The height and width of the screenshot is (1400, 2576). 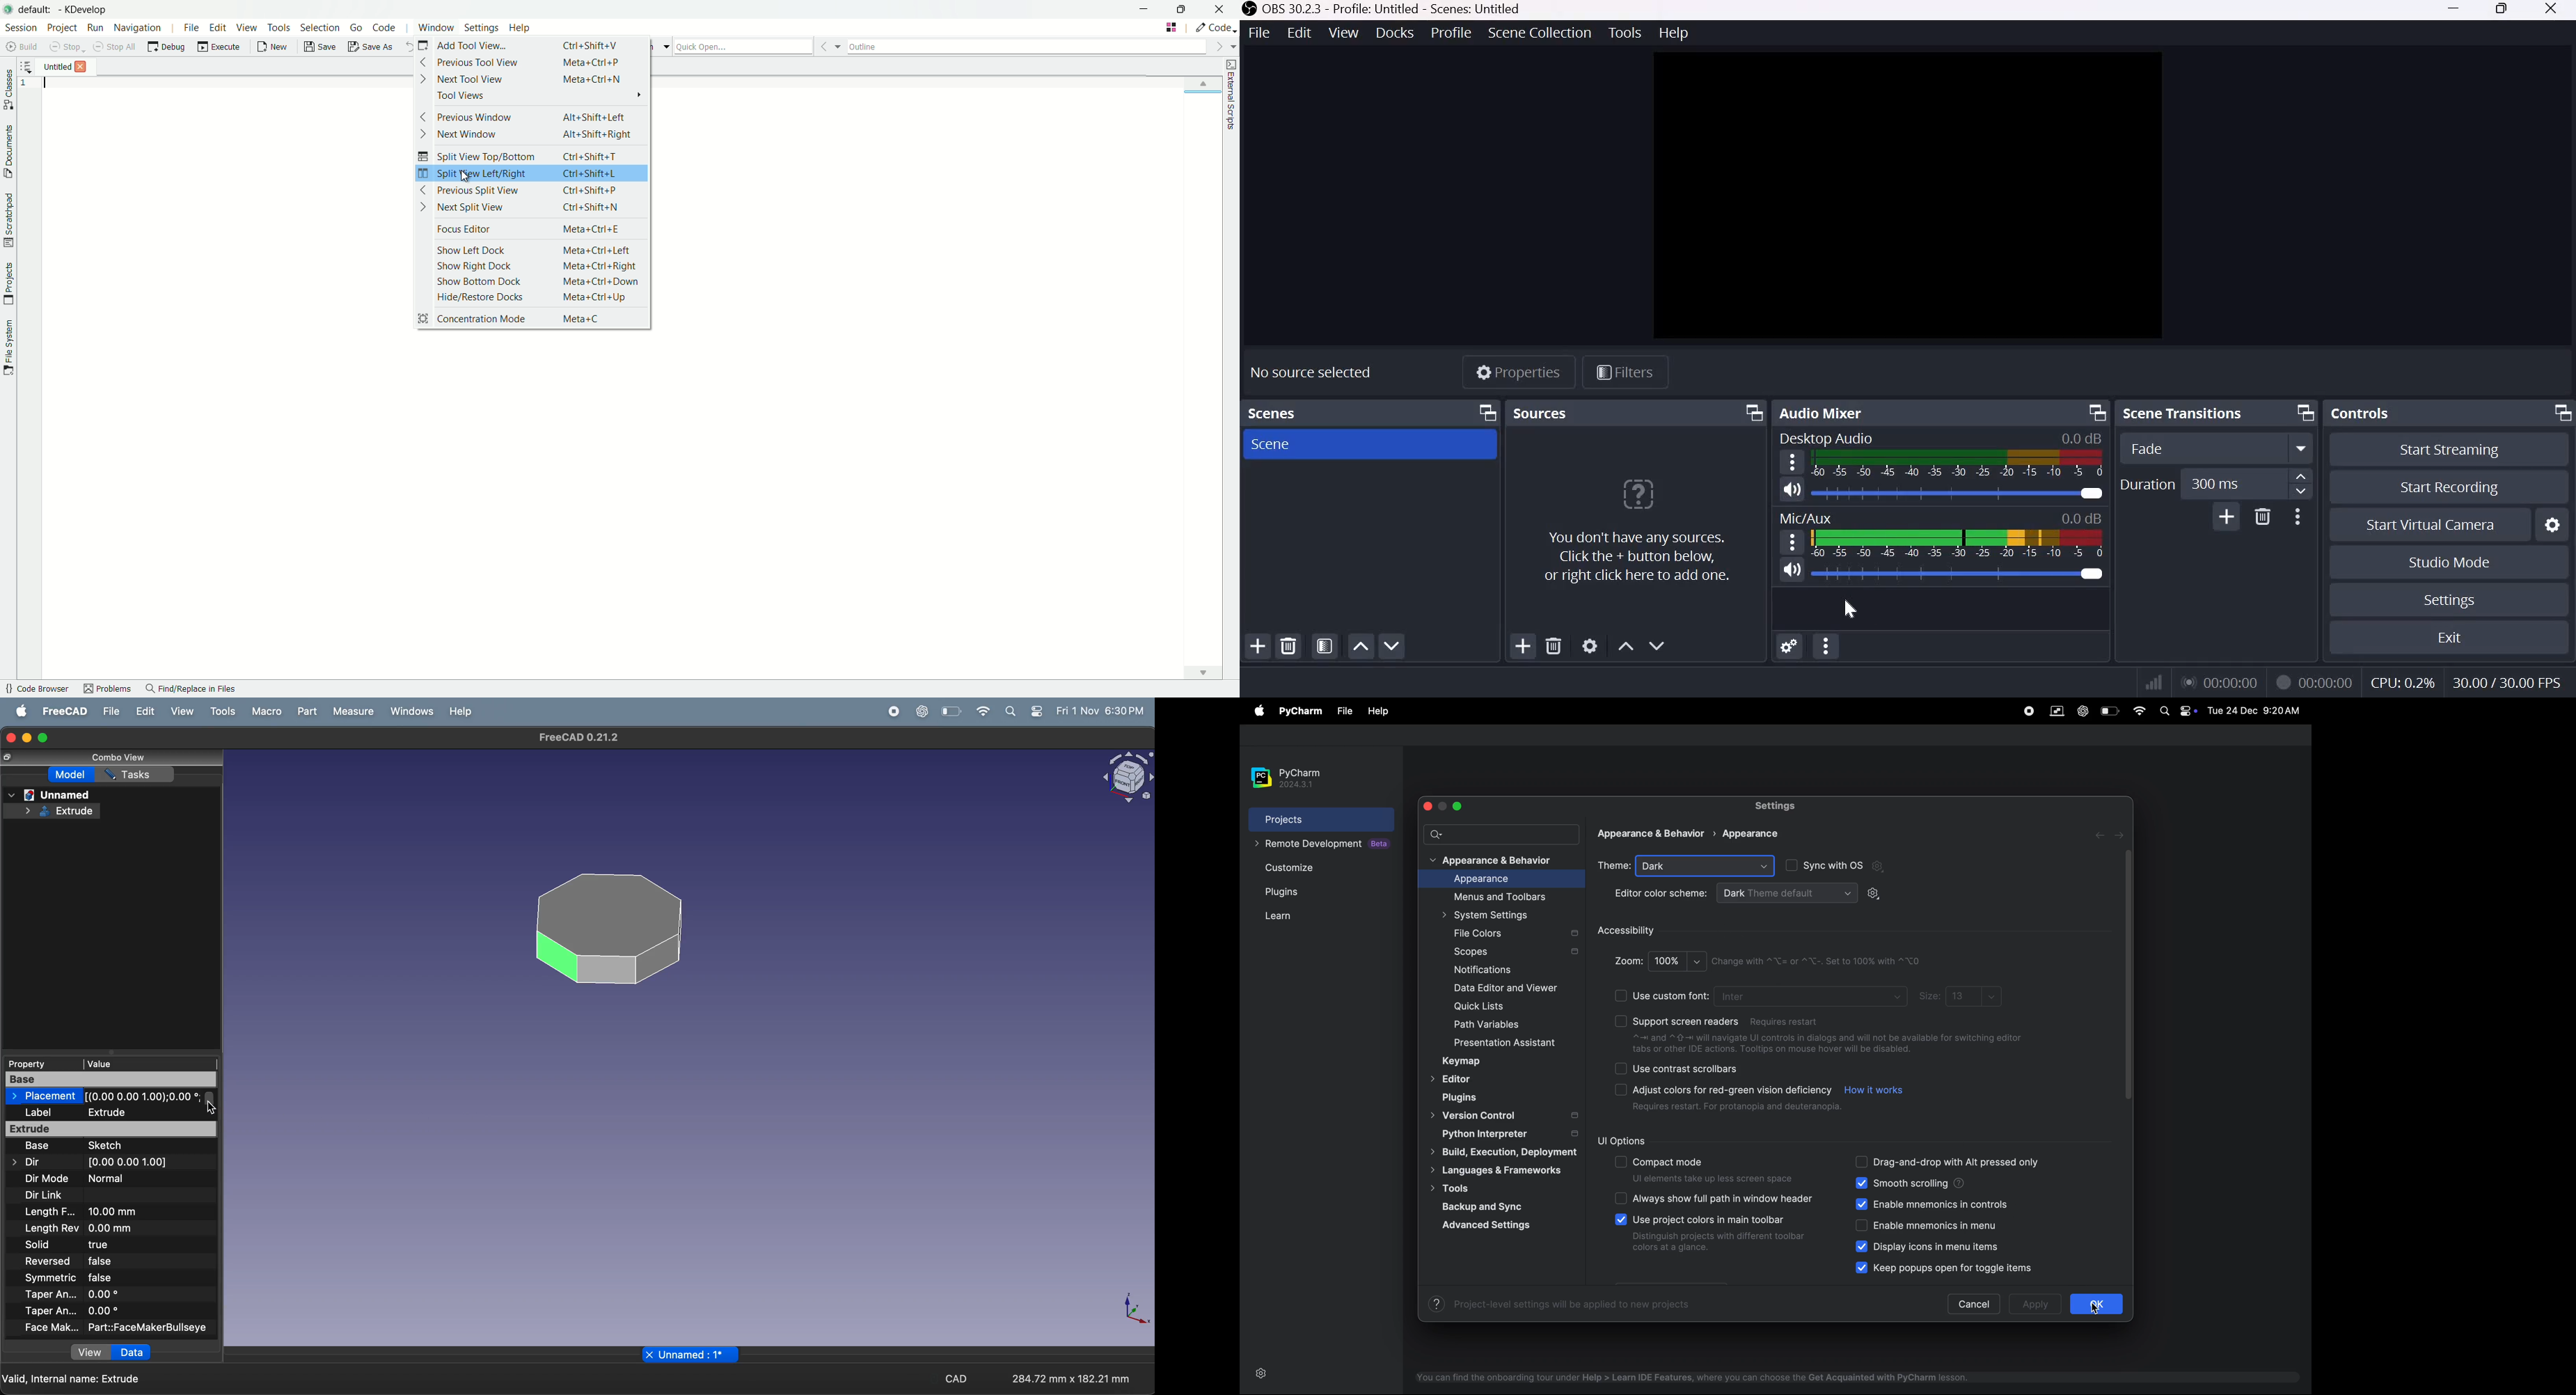 I want to click on tools, so click(x=221, y=712).